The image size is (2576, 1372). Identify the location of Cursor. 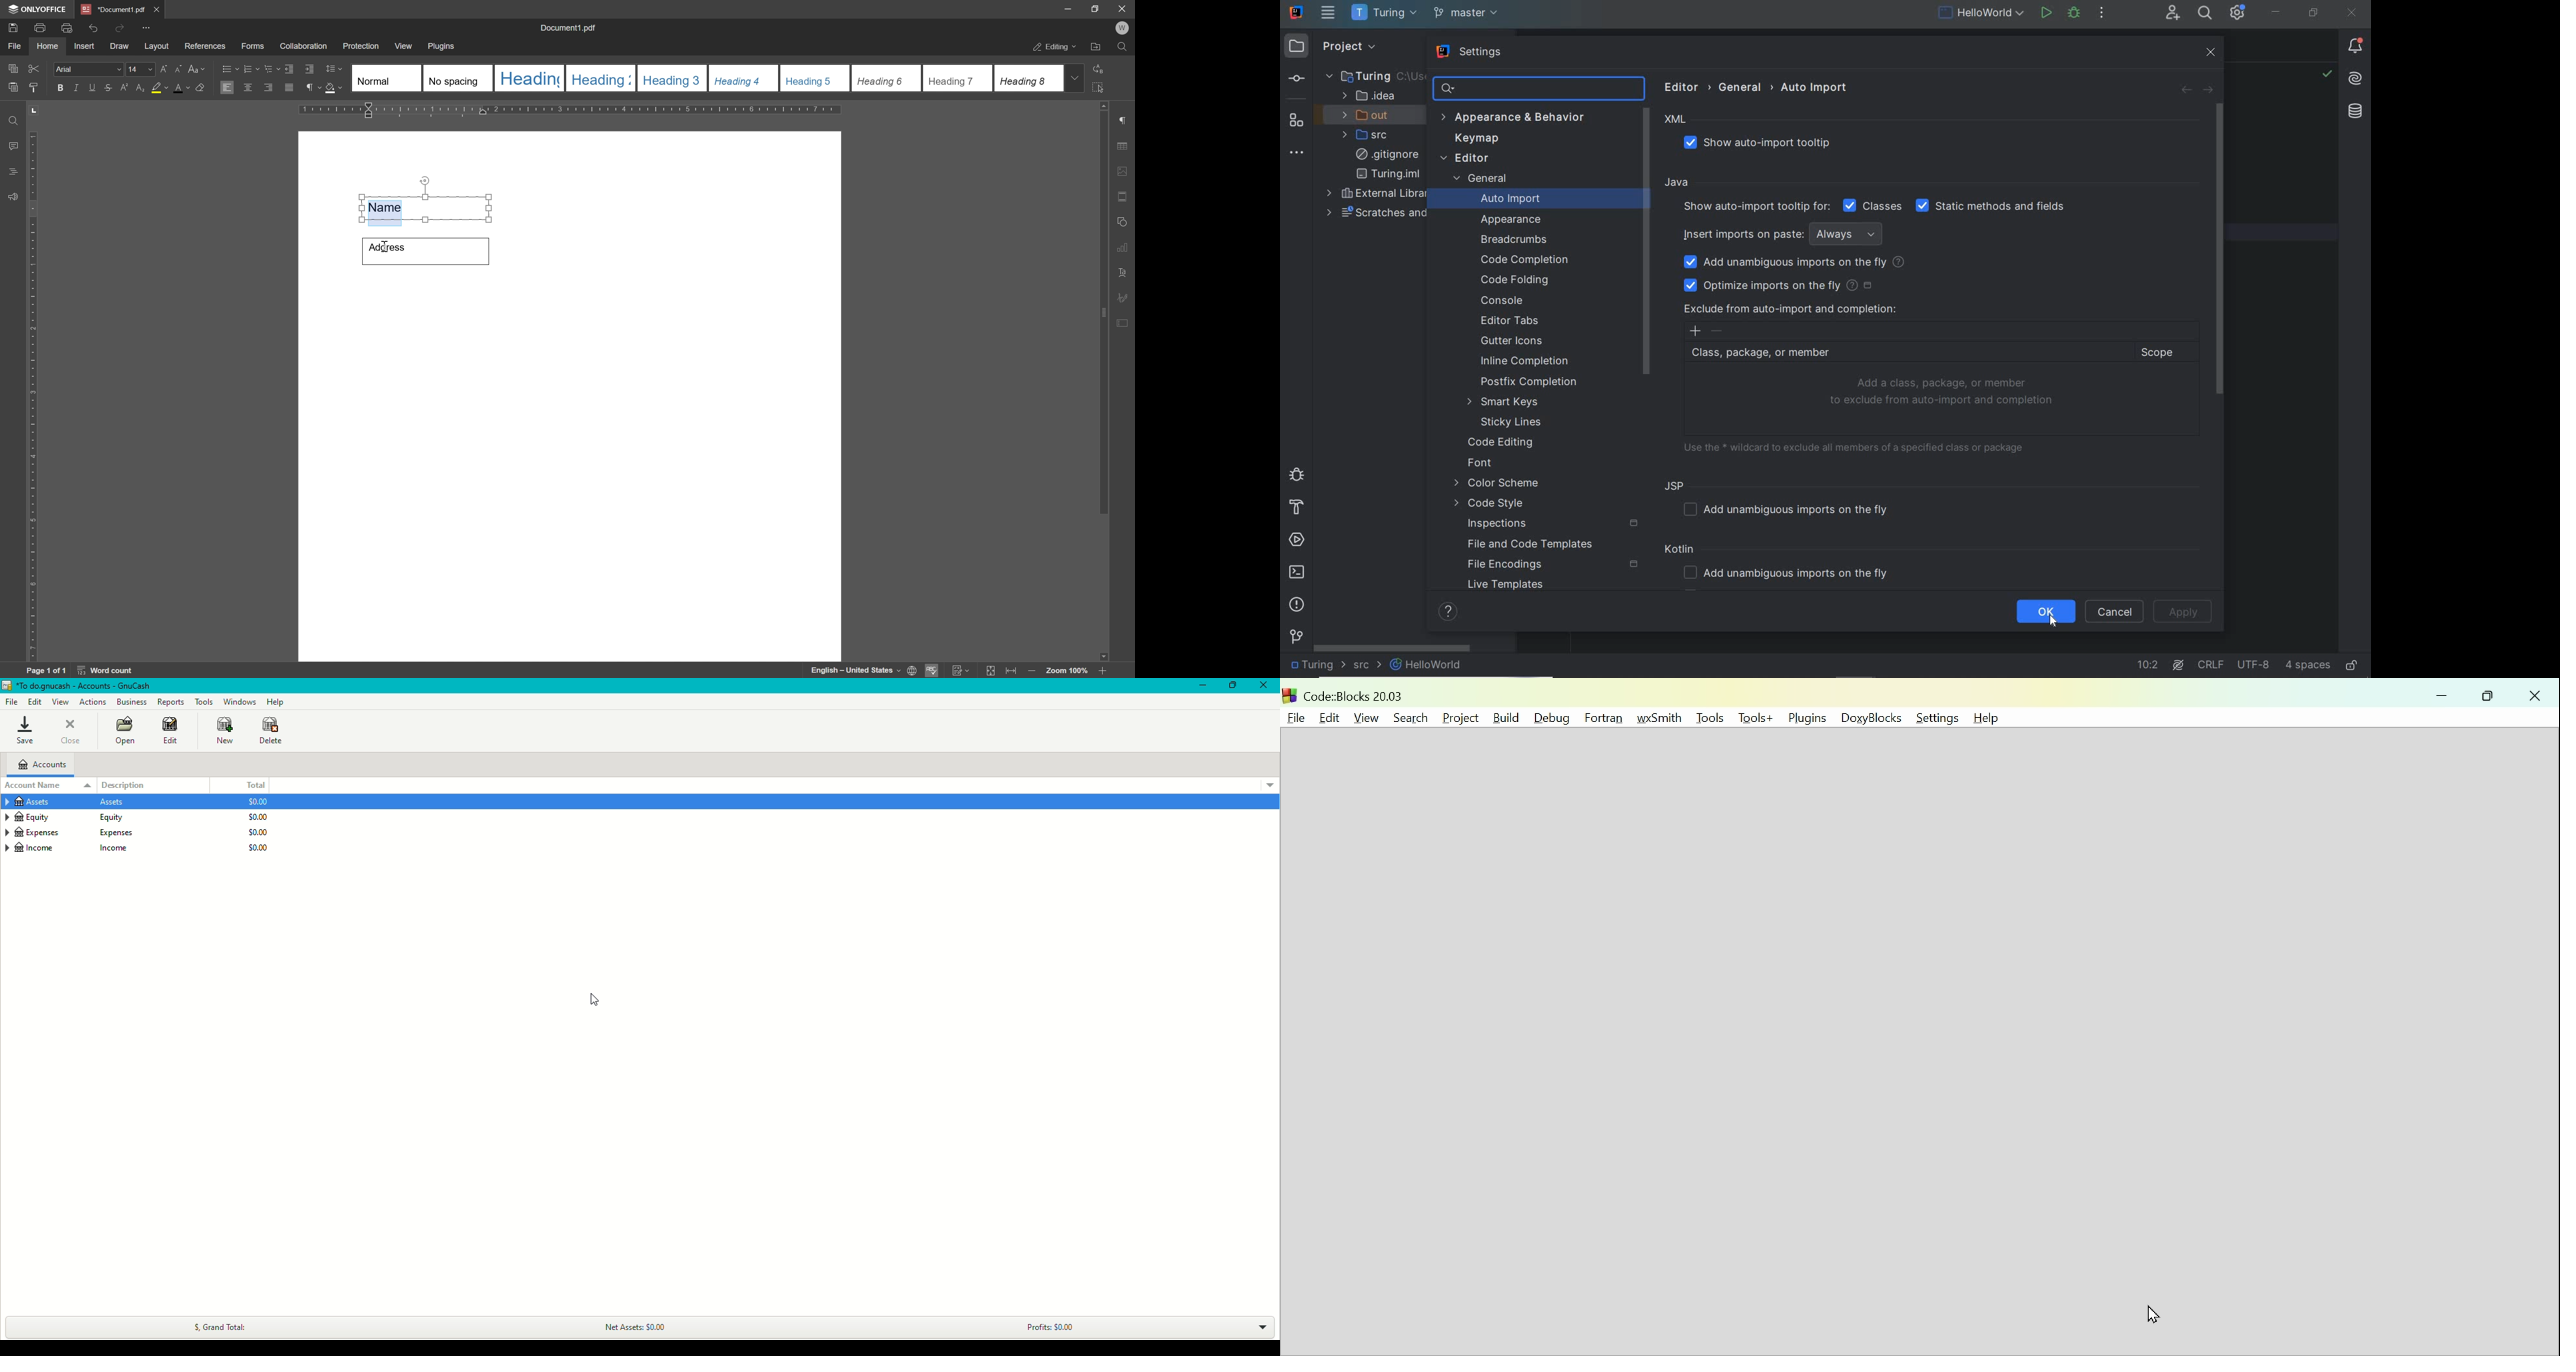
(2150, 1317).